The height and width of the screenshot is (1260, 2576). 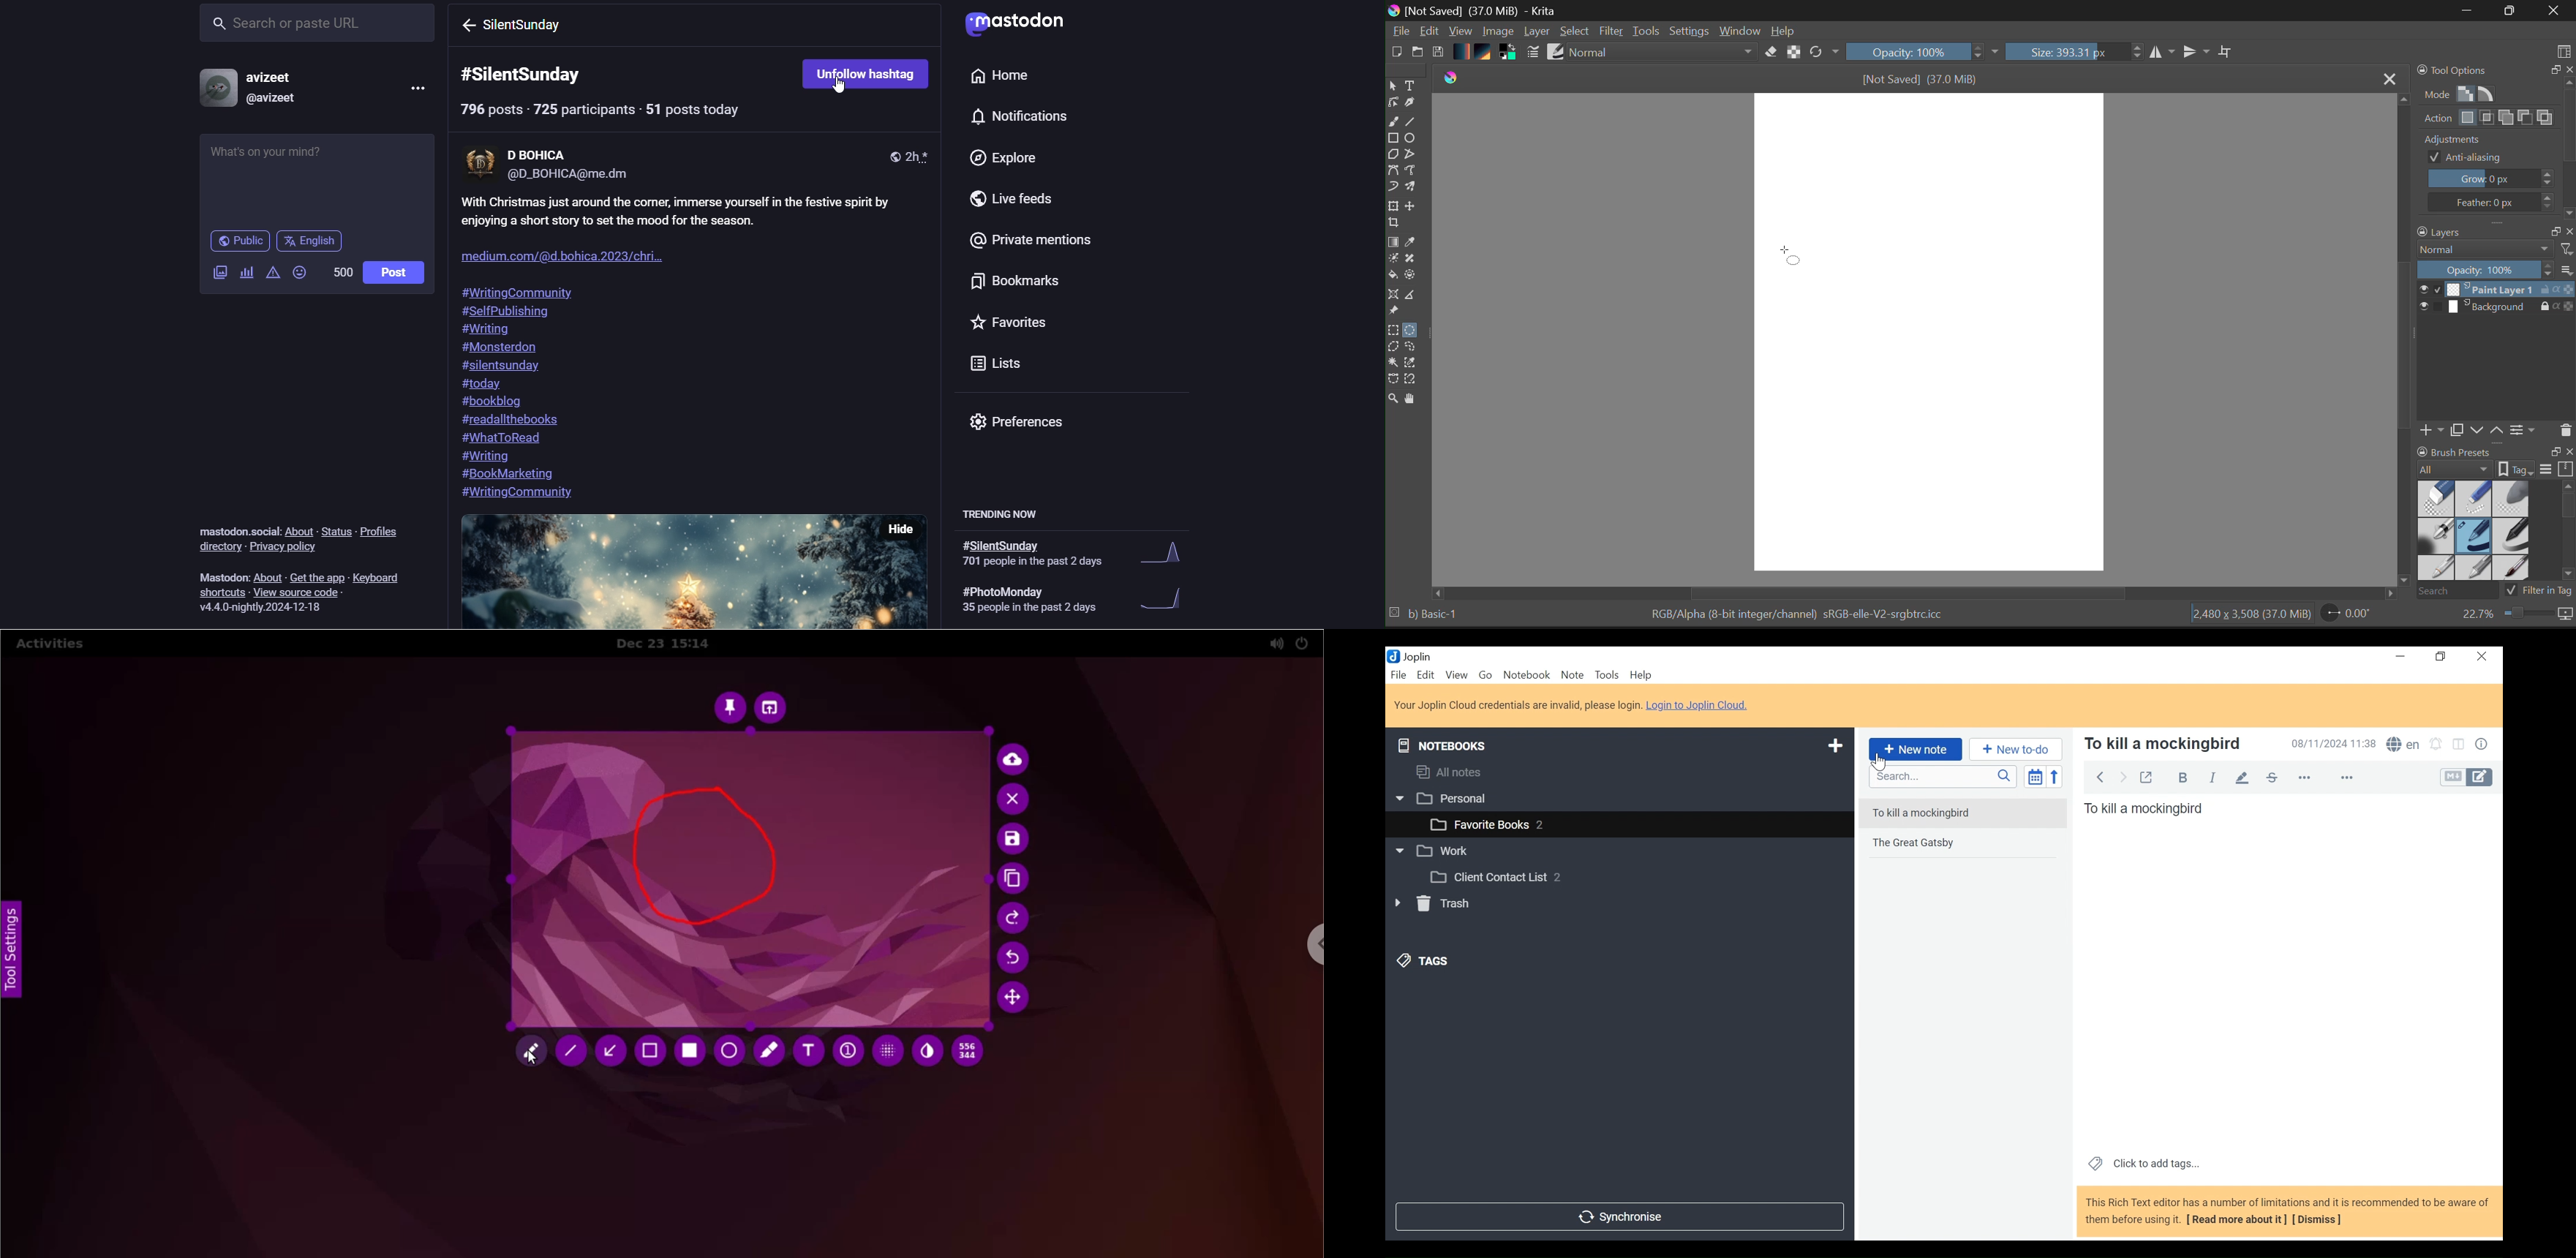 What do you see at coordinates (996, 362) in the screenshot?
I see `Lists` at bounding box center [996, 362].